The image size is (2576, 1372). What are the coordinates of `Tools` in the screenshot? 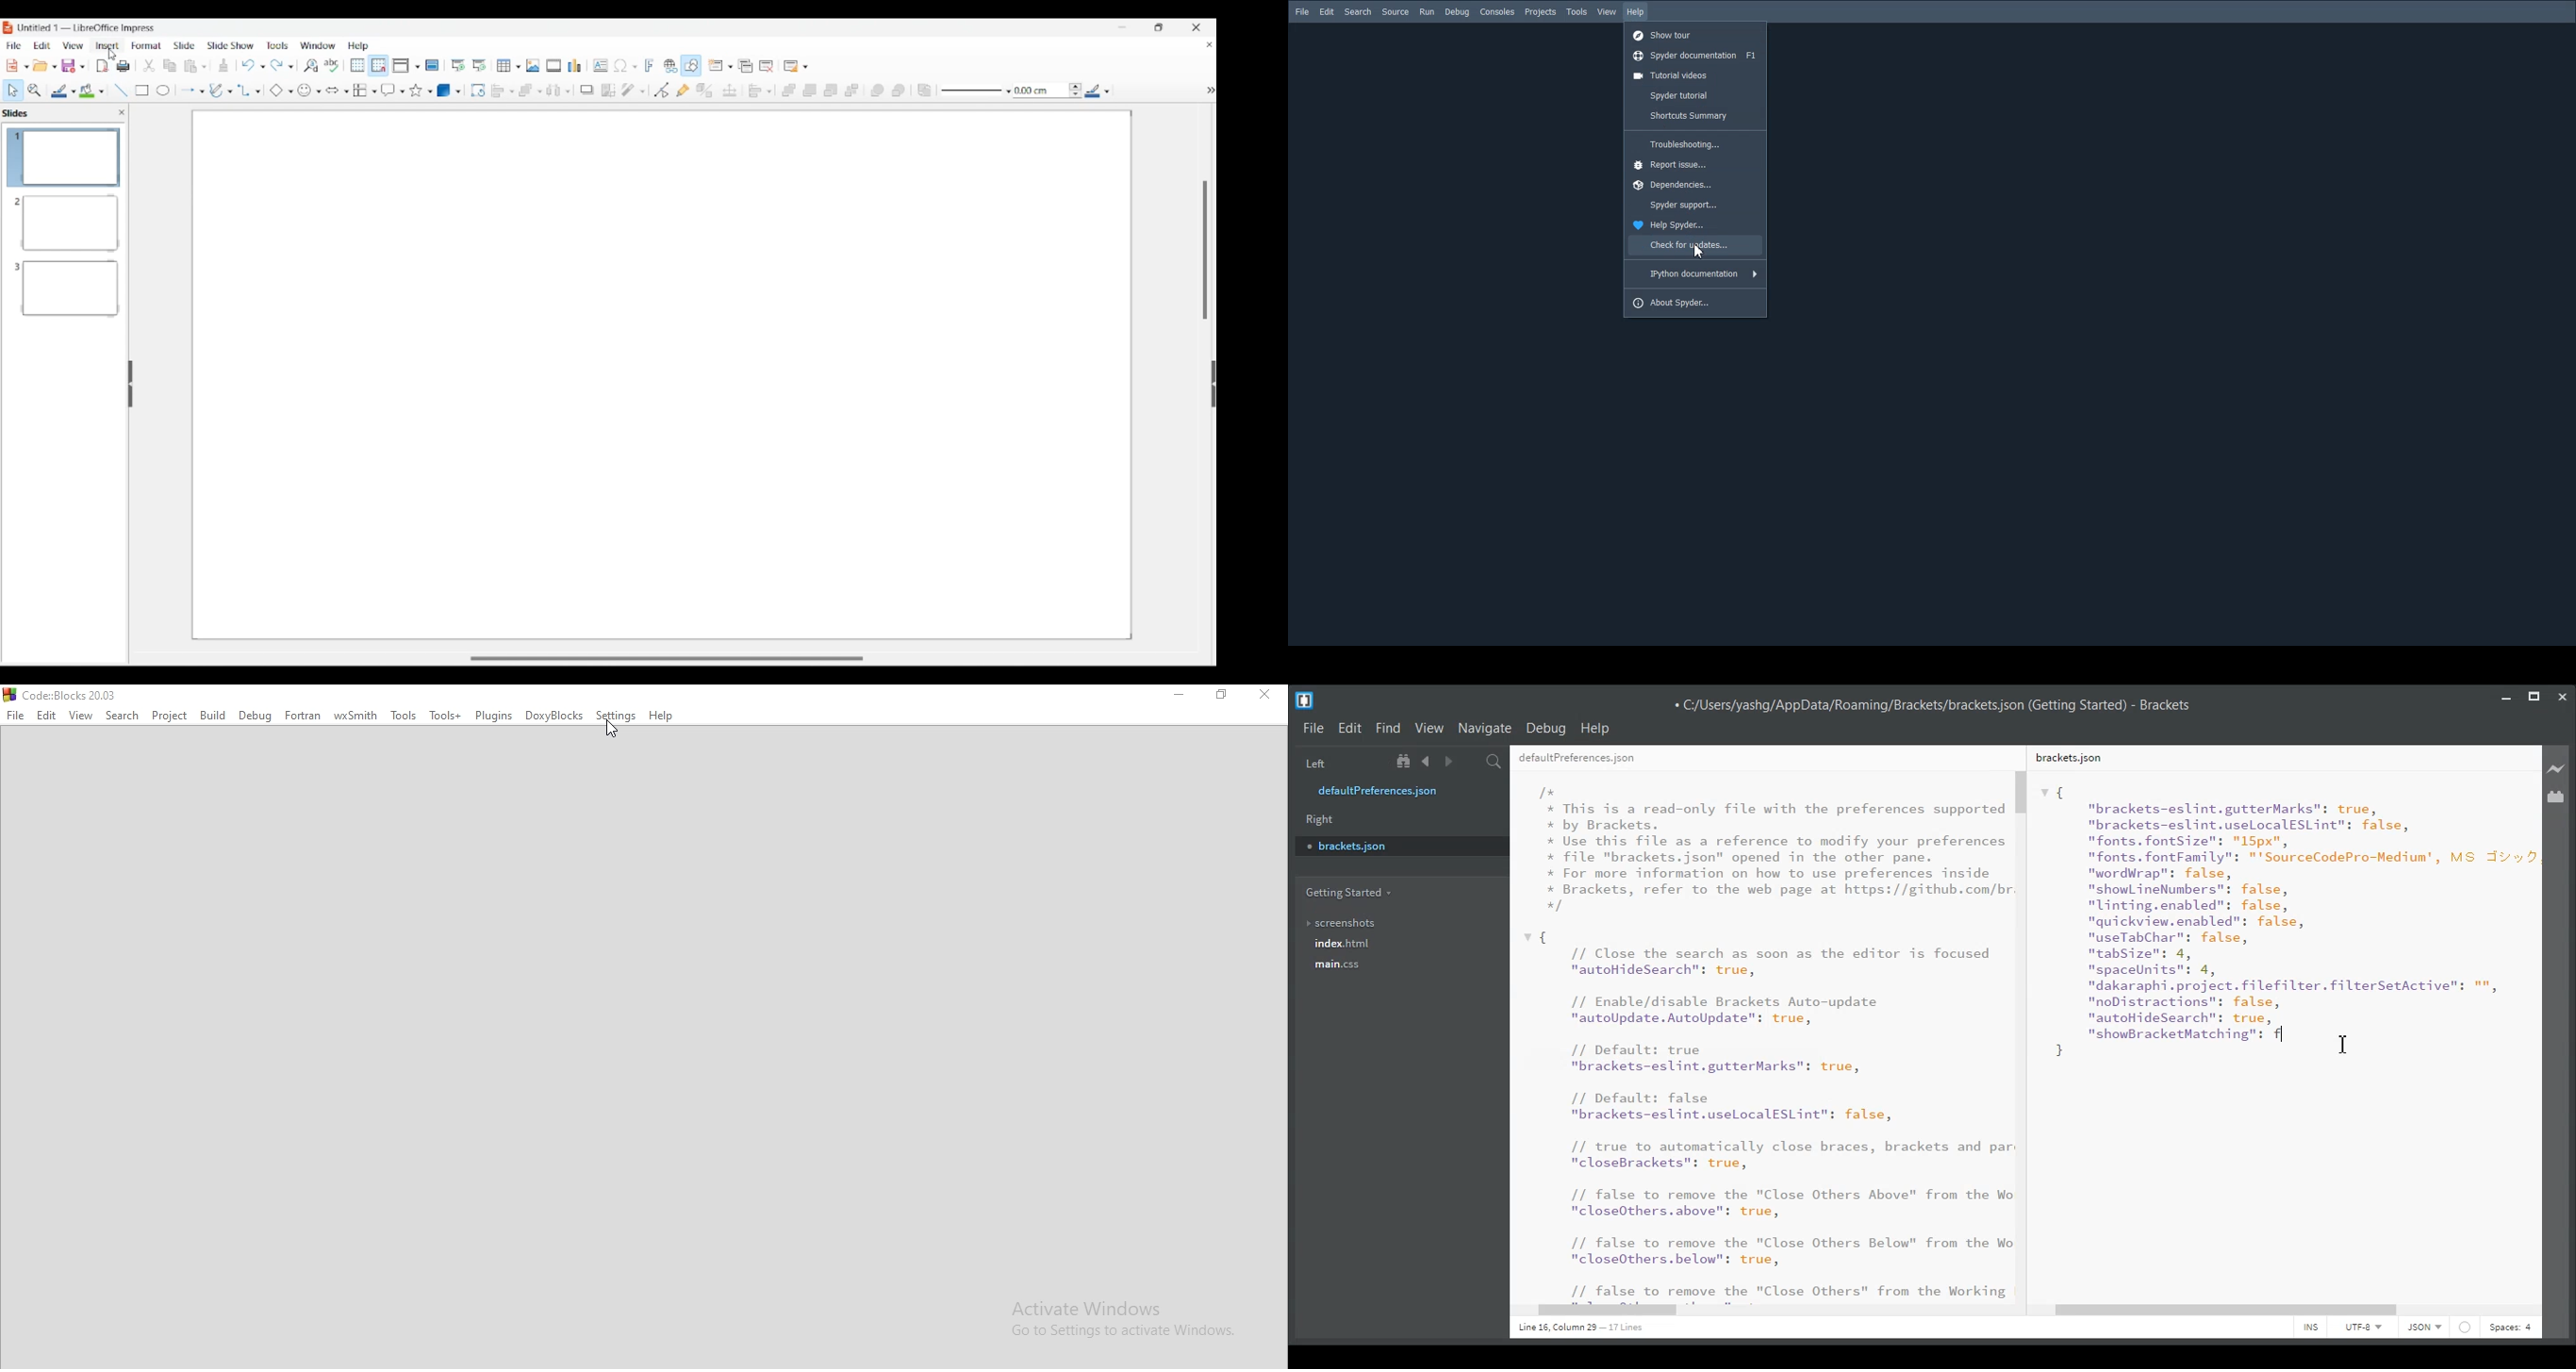 It's located at (1577, 12).